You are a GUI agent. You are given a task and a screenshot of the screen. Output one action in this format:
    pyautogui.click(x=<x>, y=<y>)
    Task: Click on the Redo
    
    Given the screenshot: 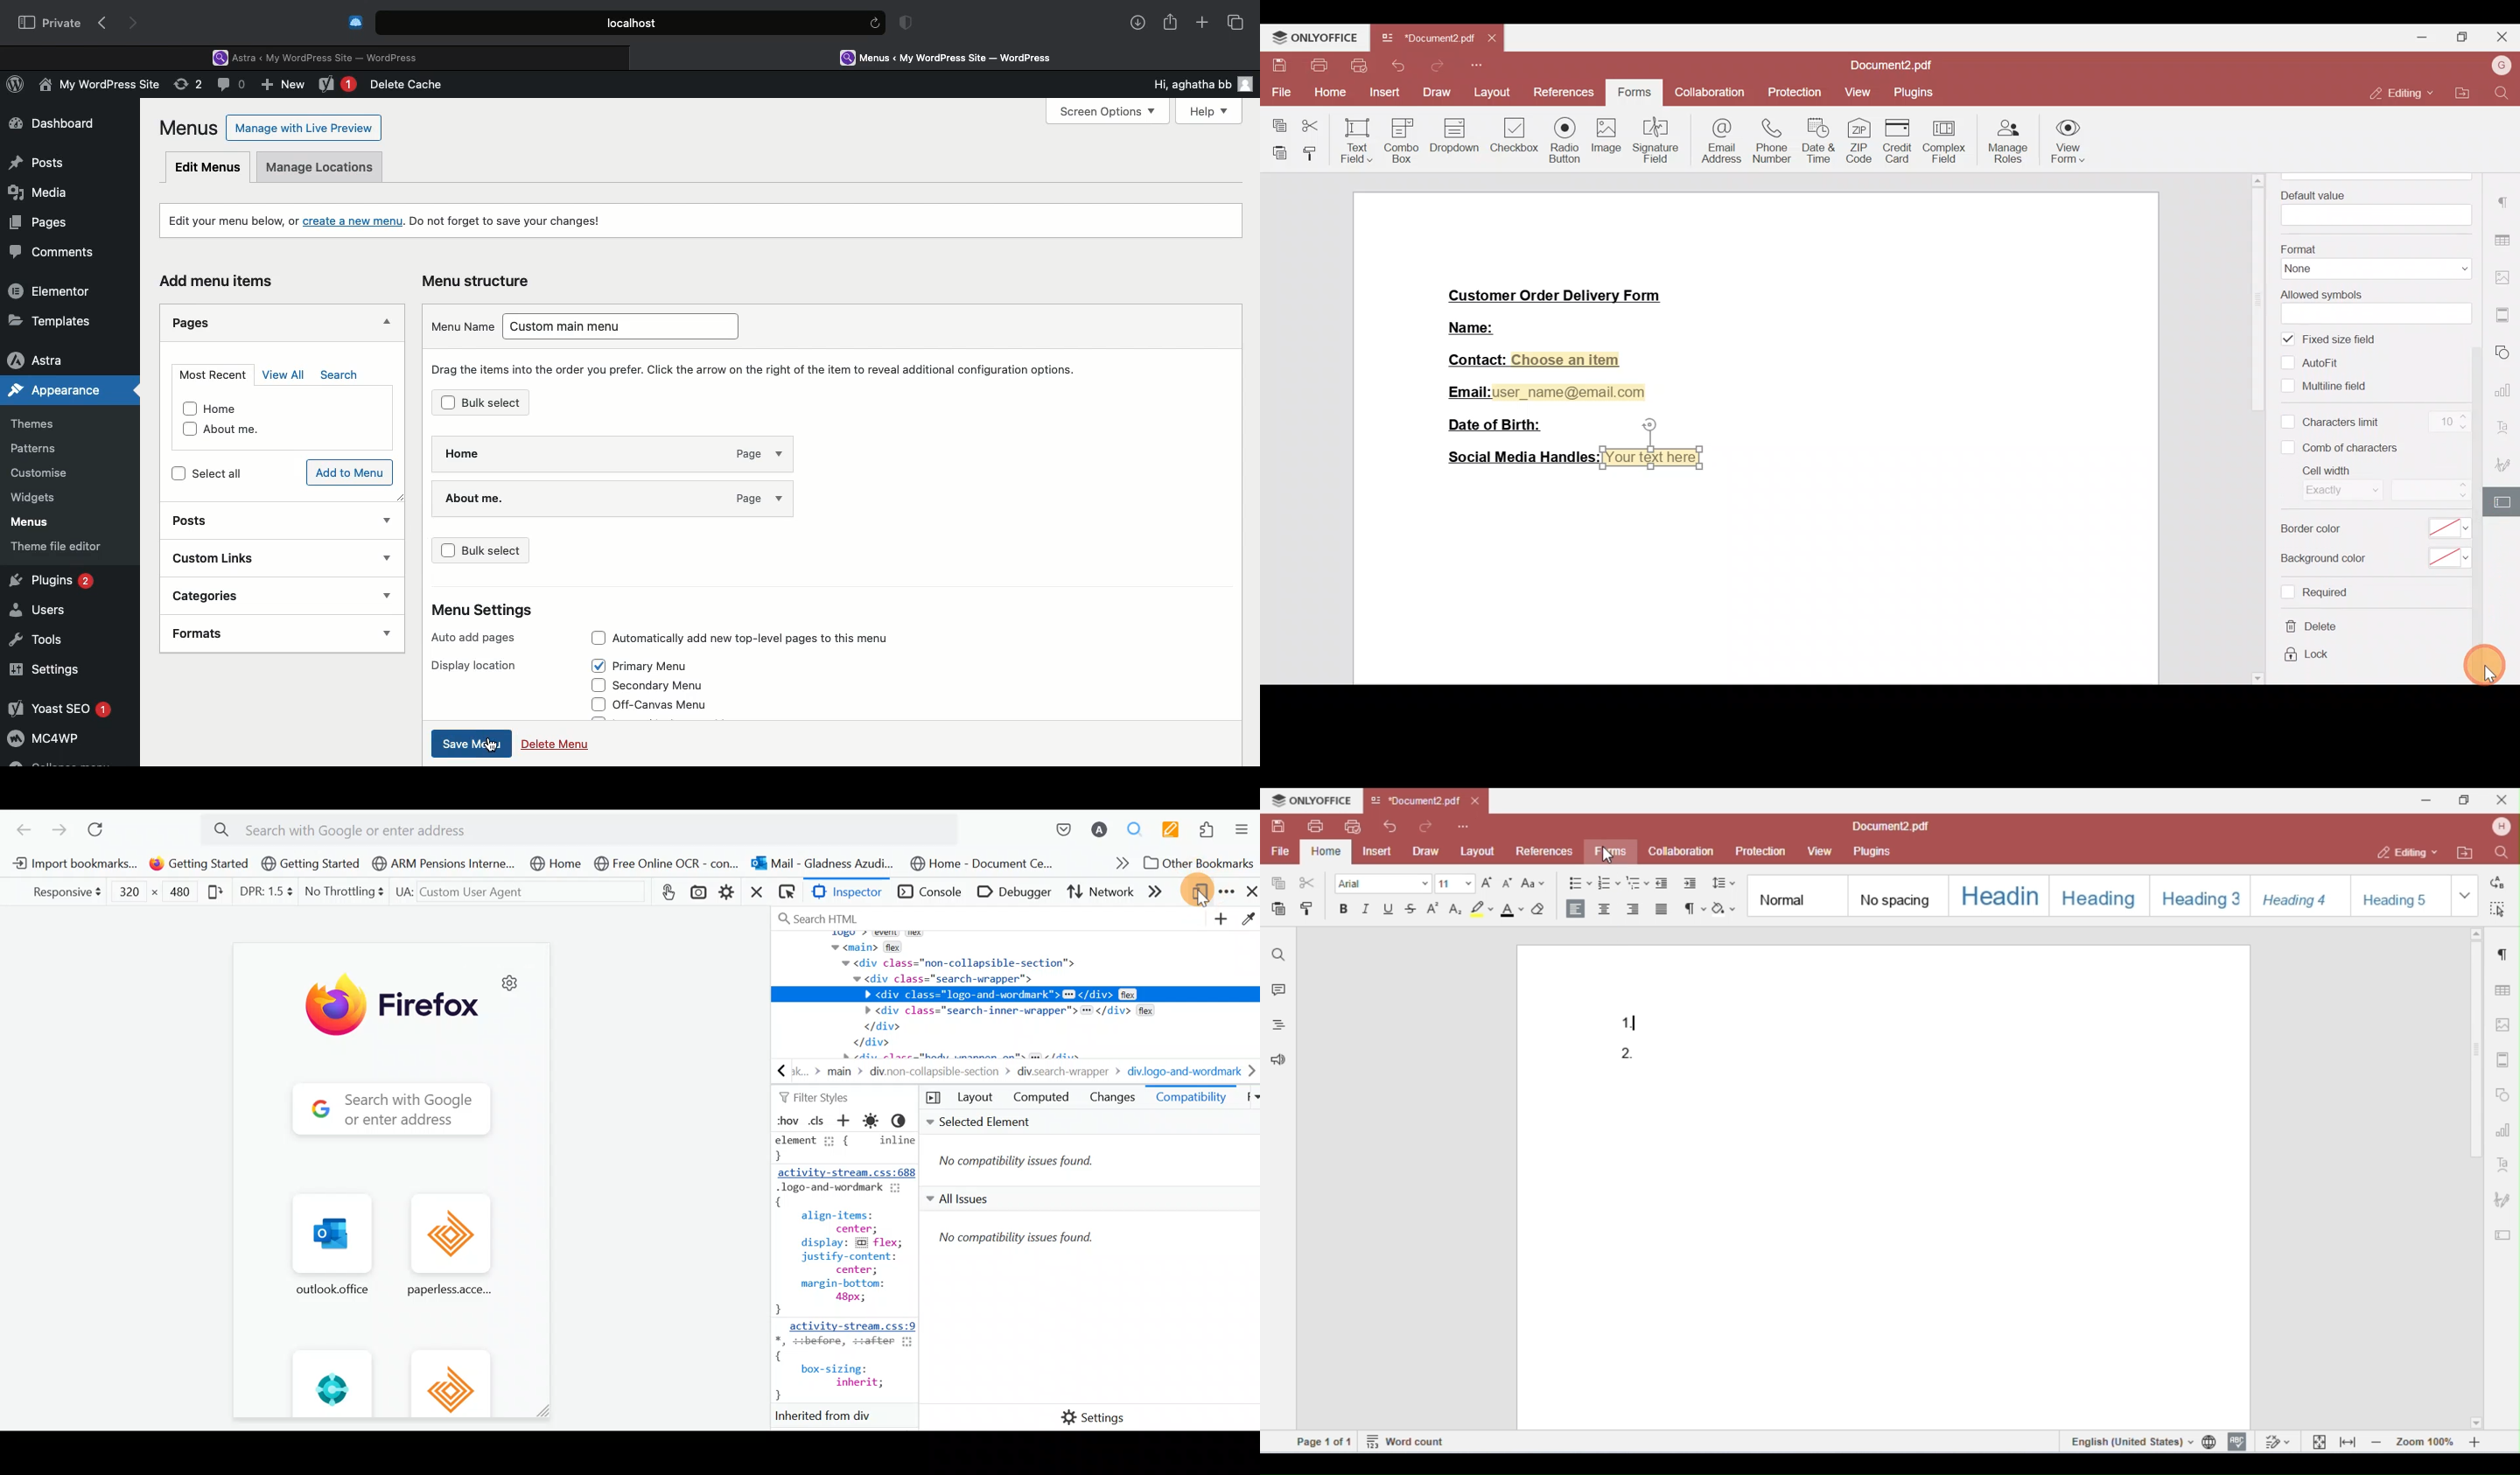 What is the action you would take?
    pyautogui.click(x=1435, y=66)
    